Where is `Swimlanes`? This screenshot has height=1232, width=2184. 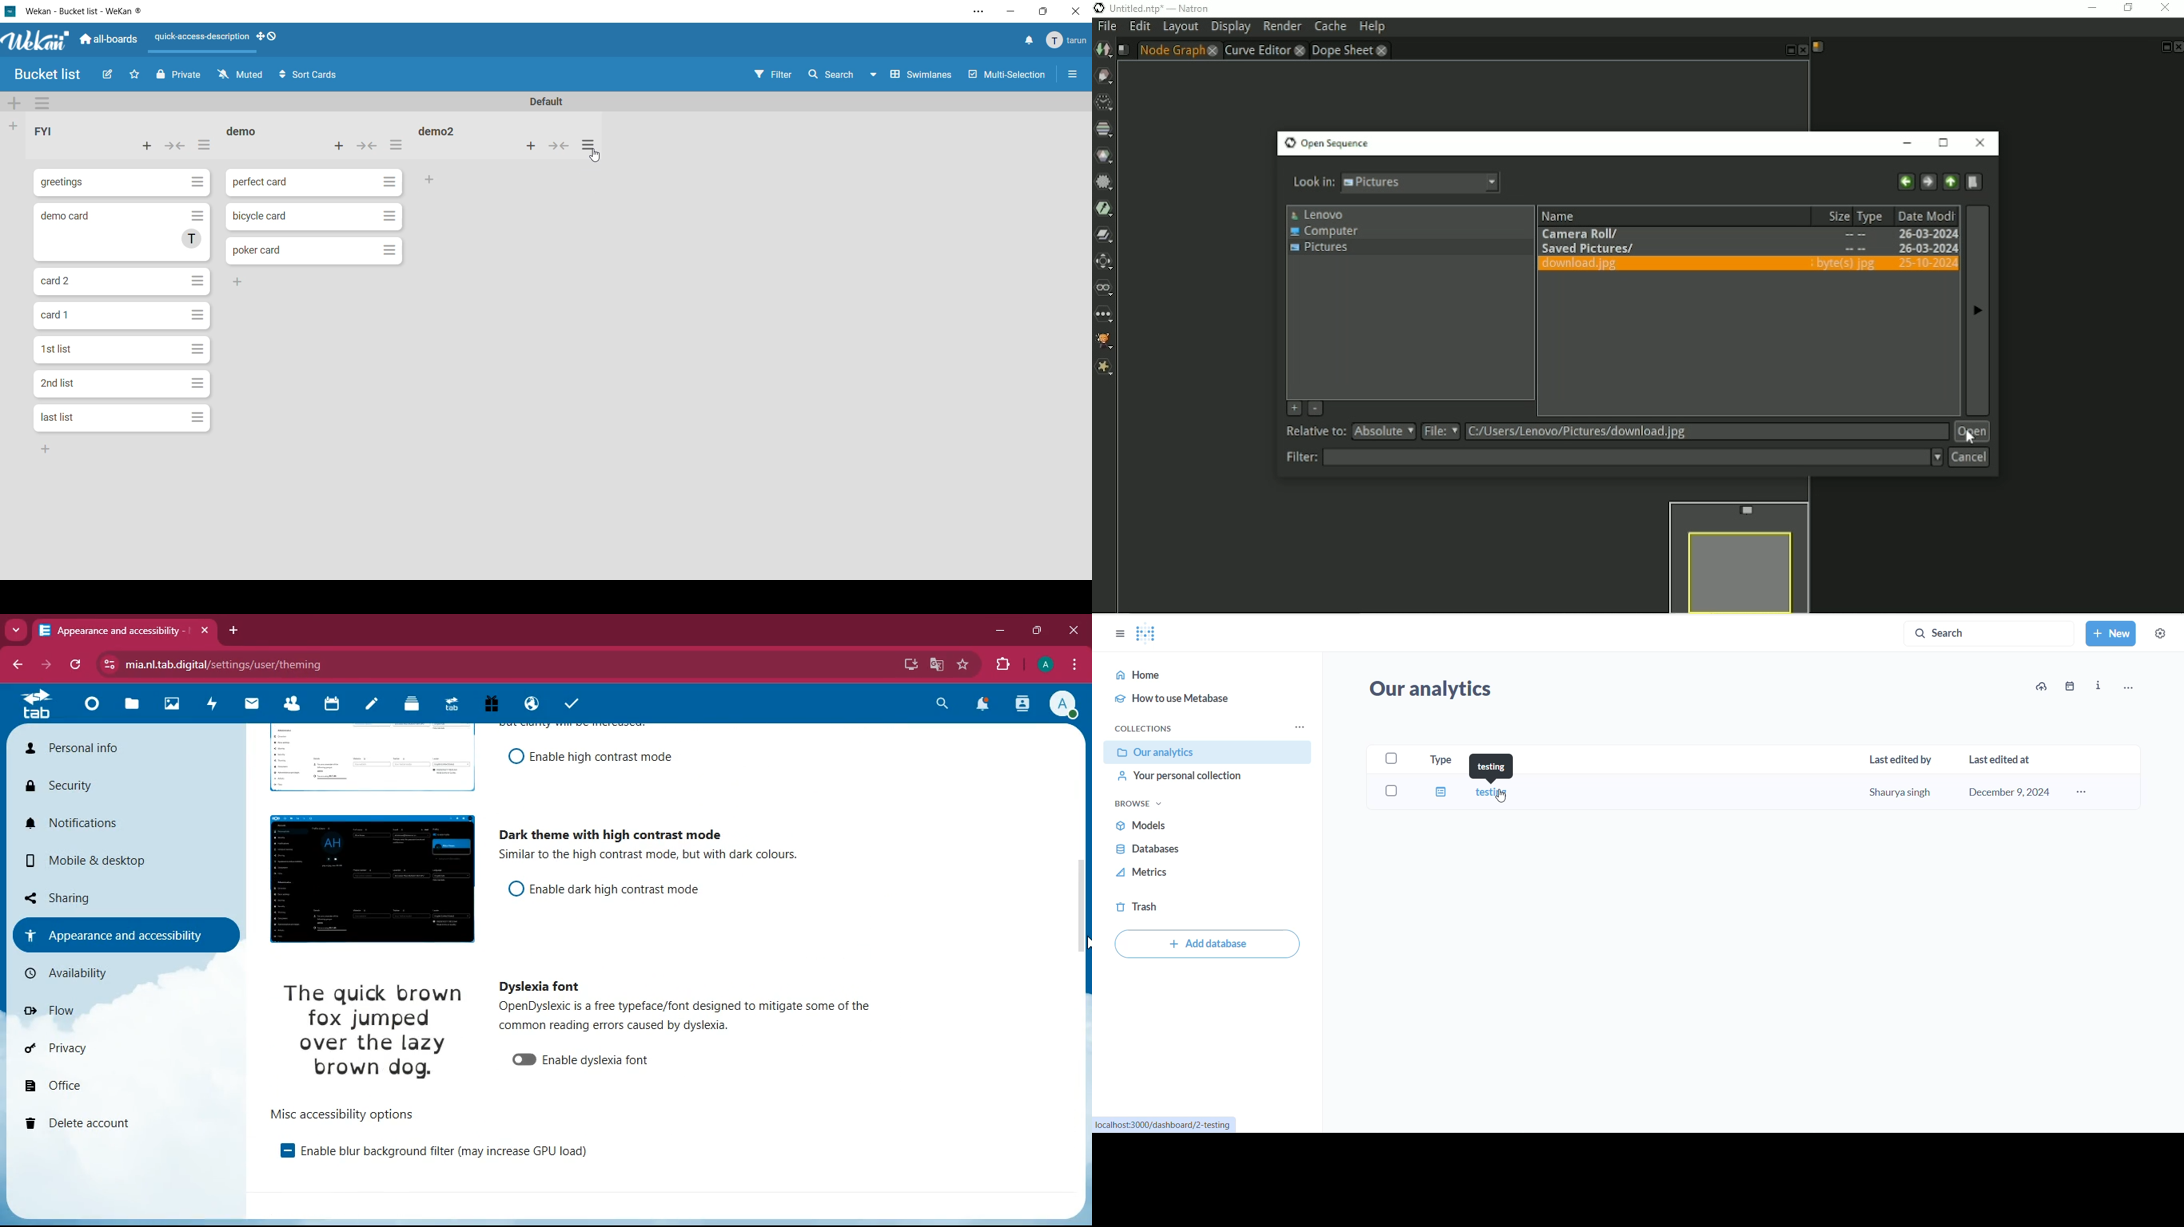 Swimlanes is located at coordinates (922, 76).